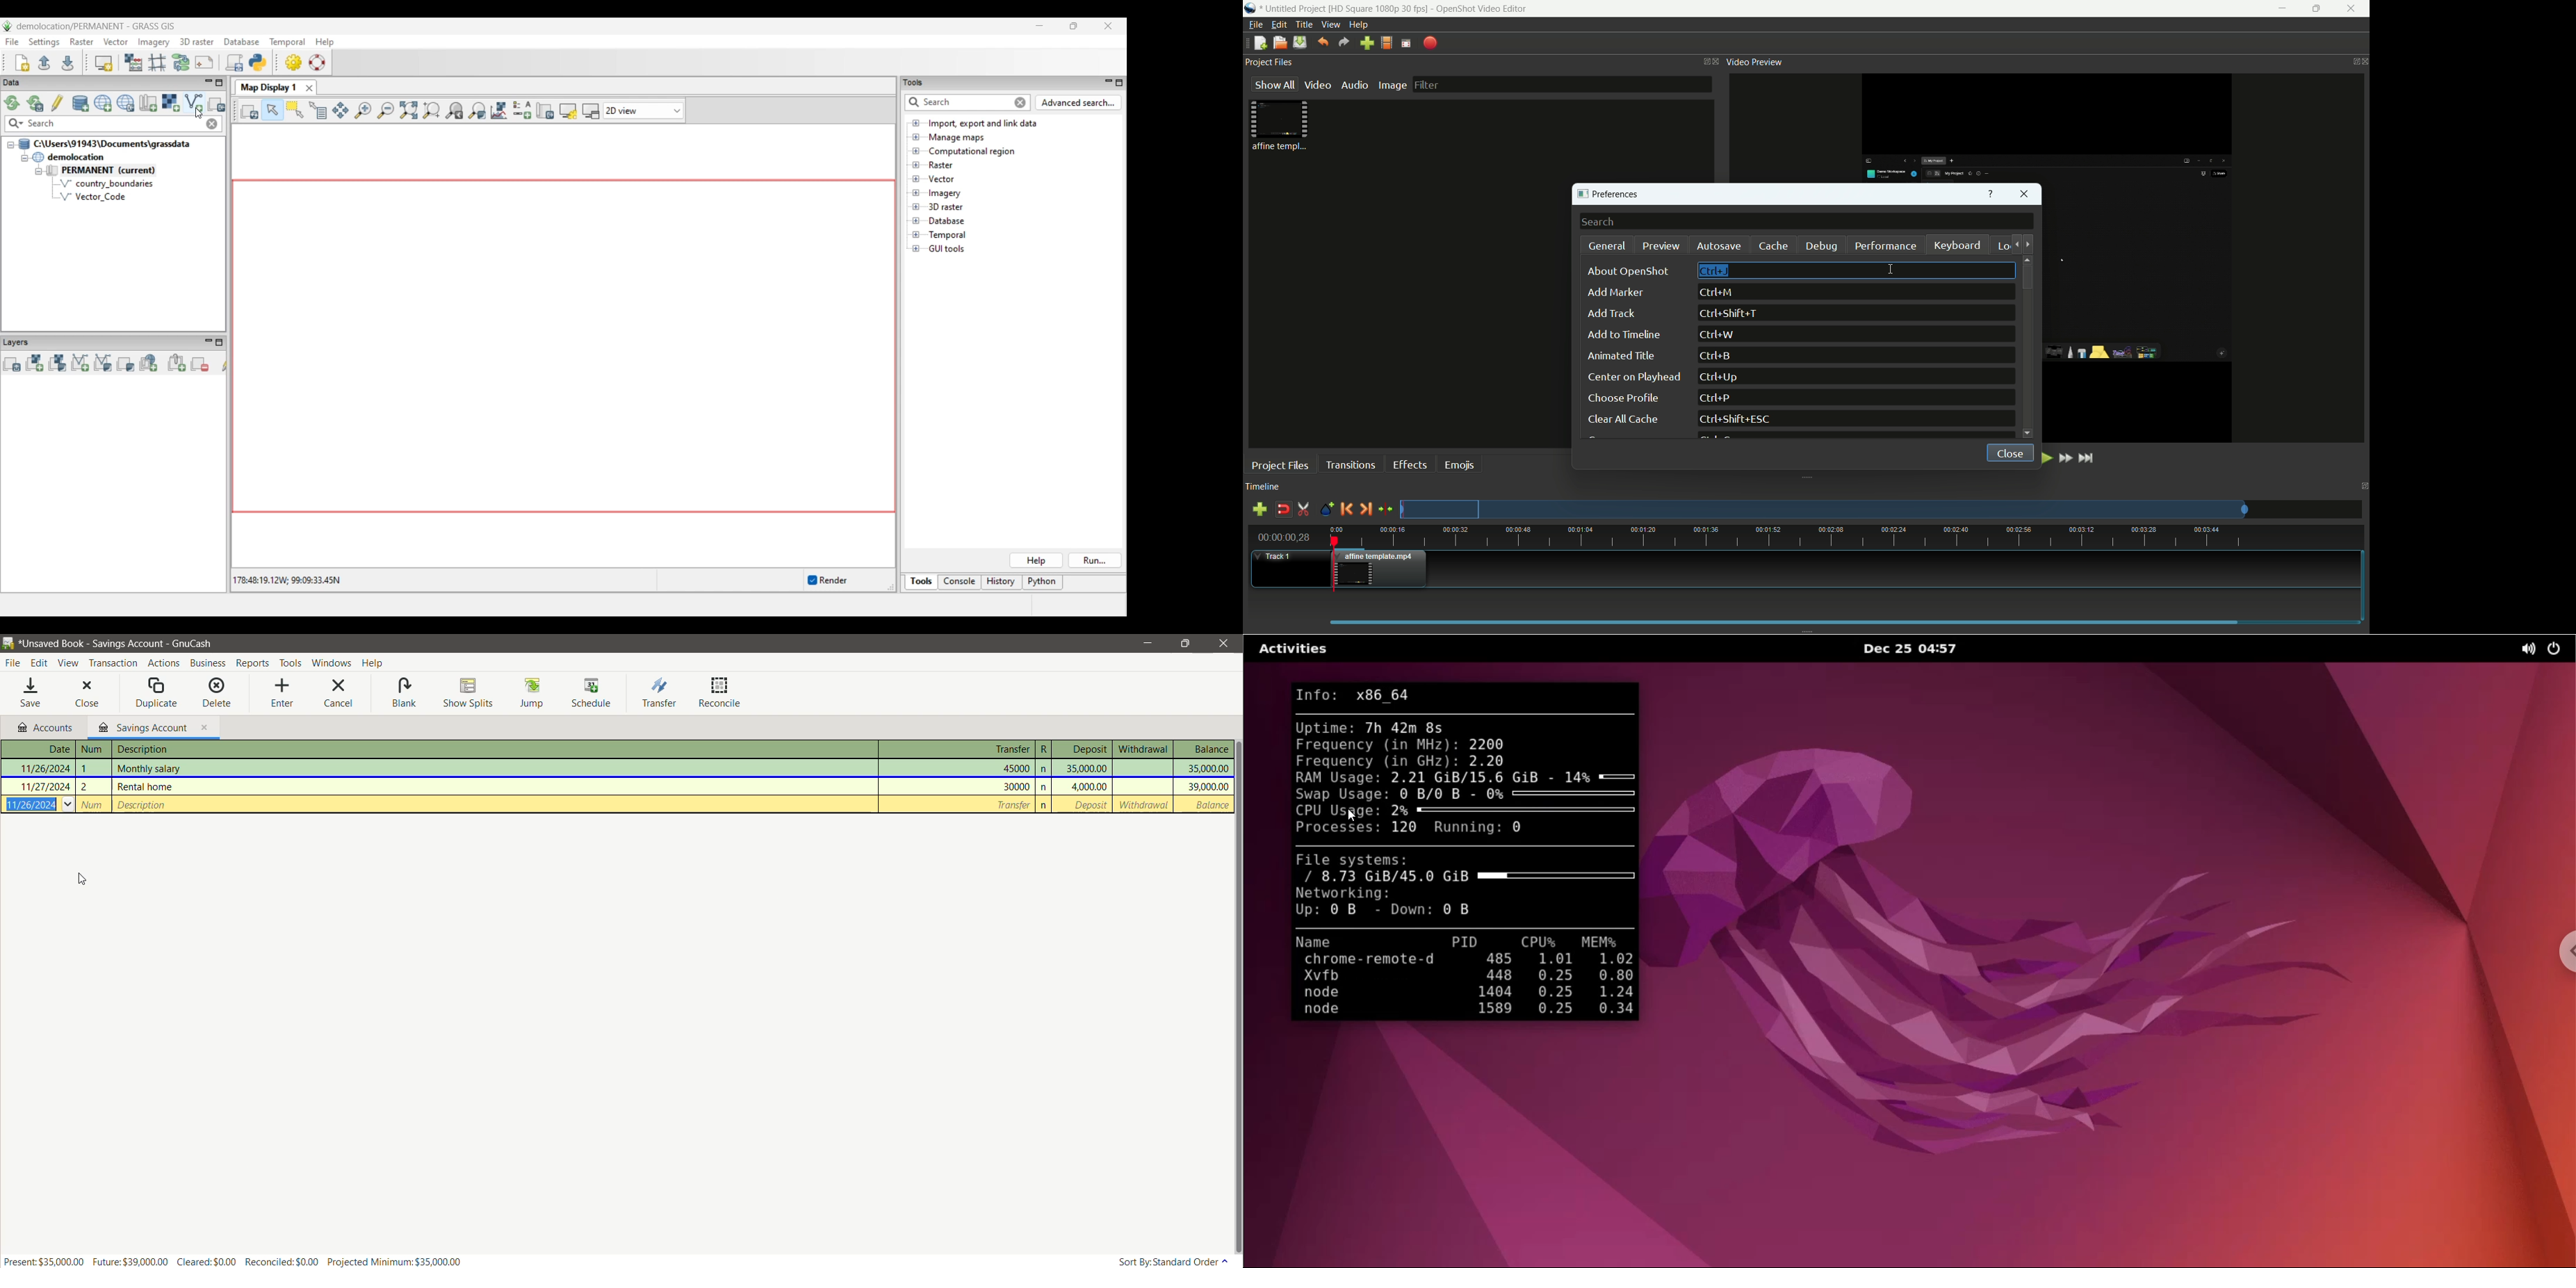 The height and width of the screenshot is (1288, 2576). I want to click on Description, so click(491, 749).